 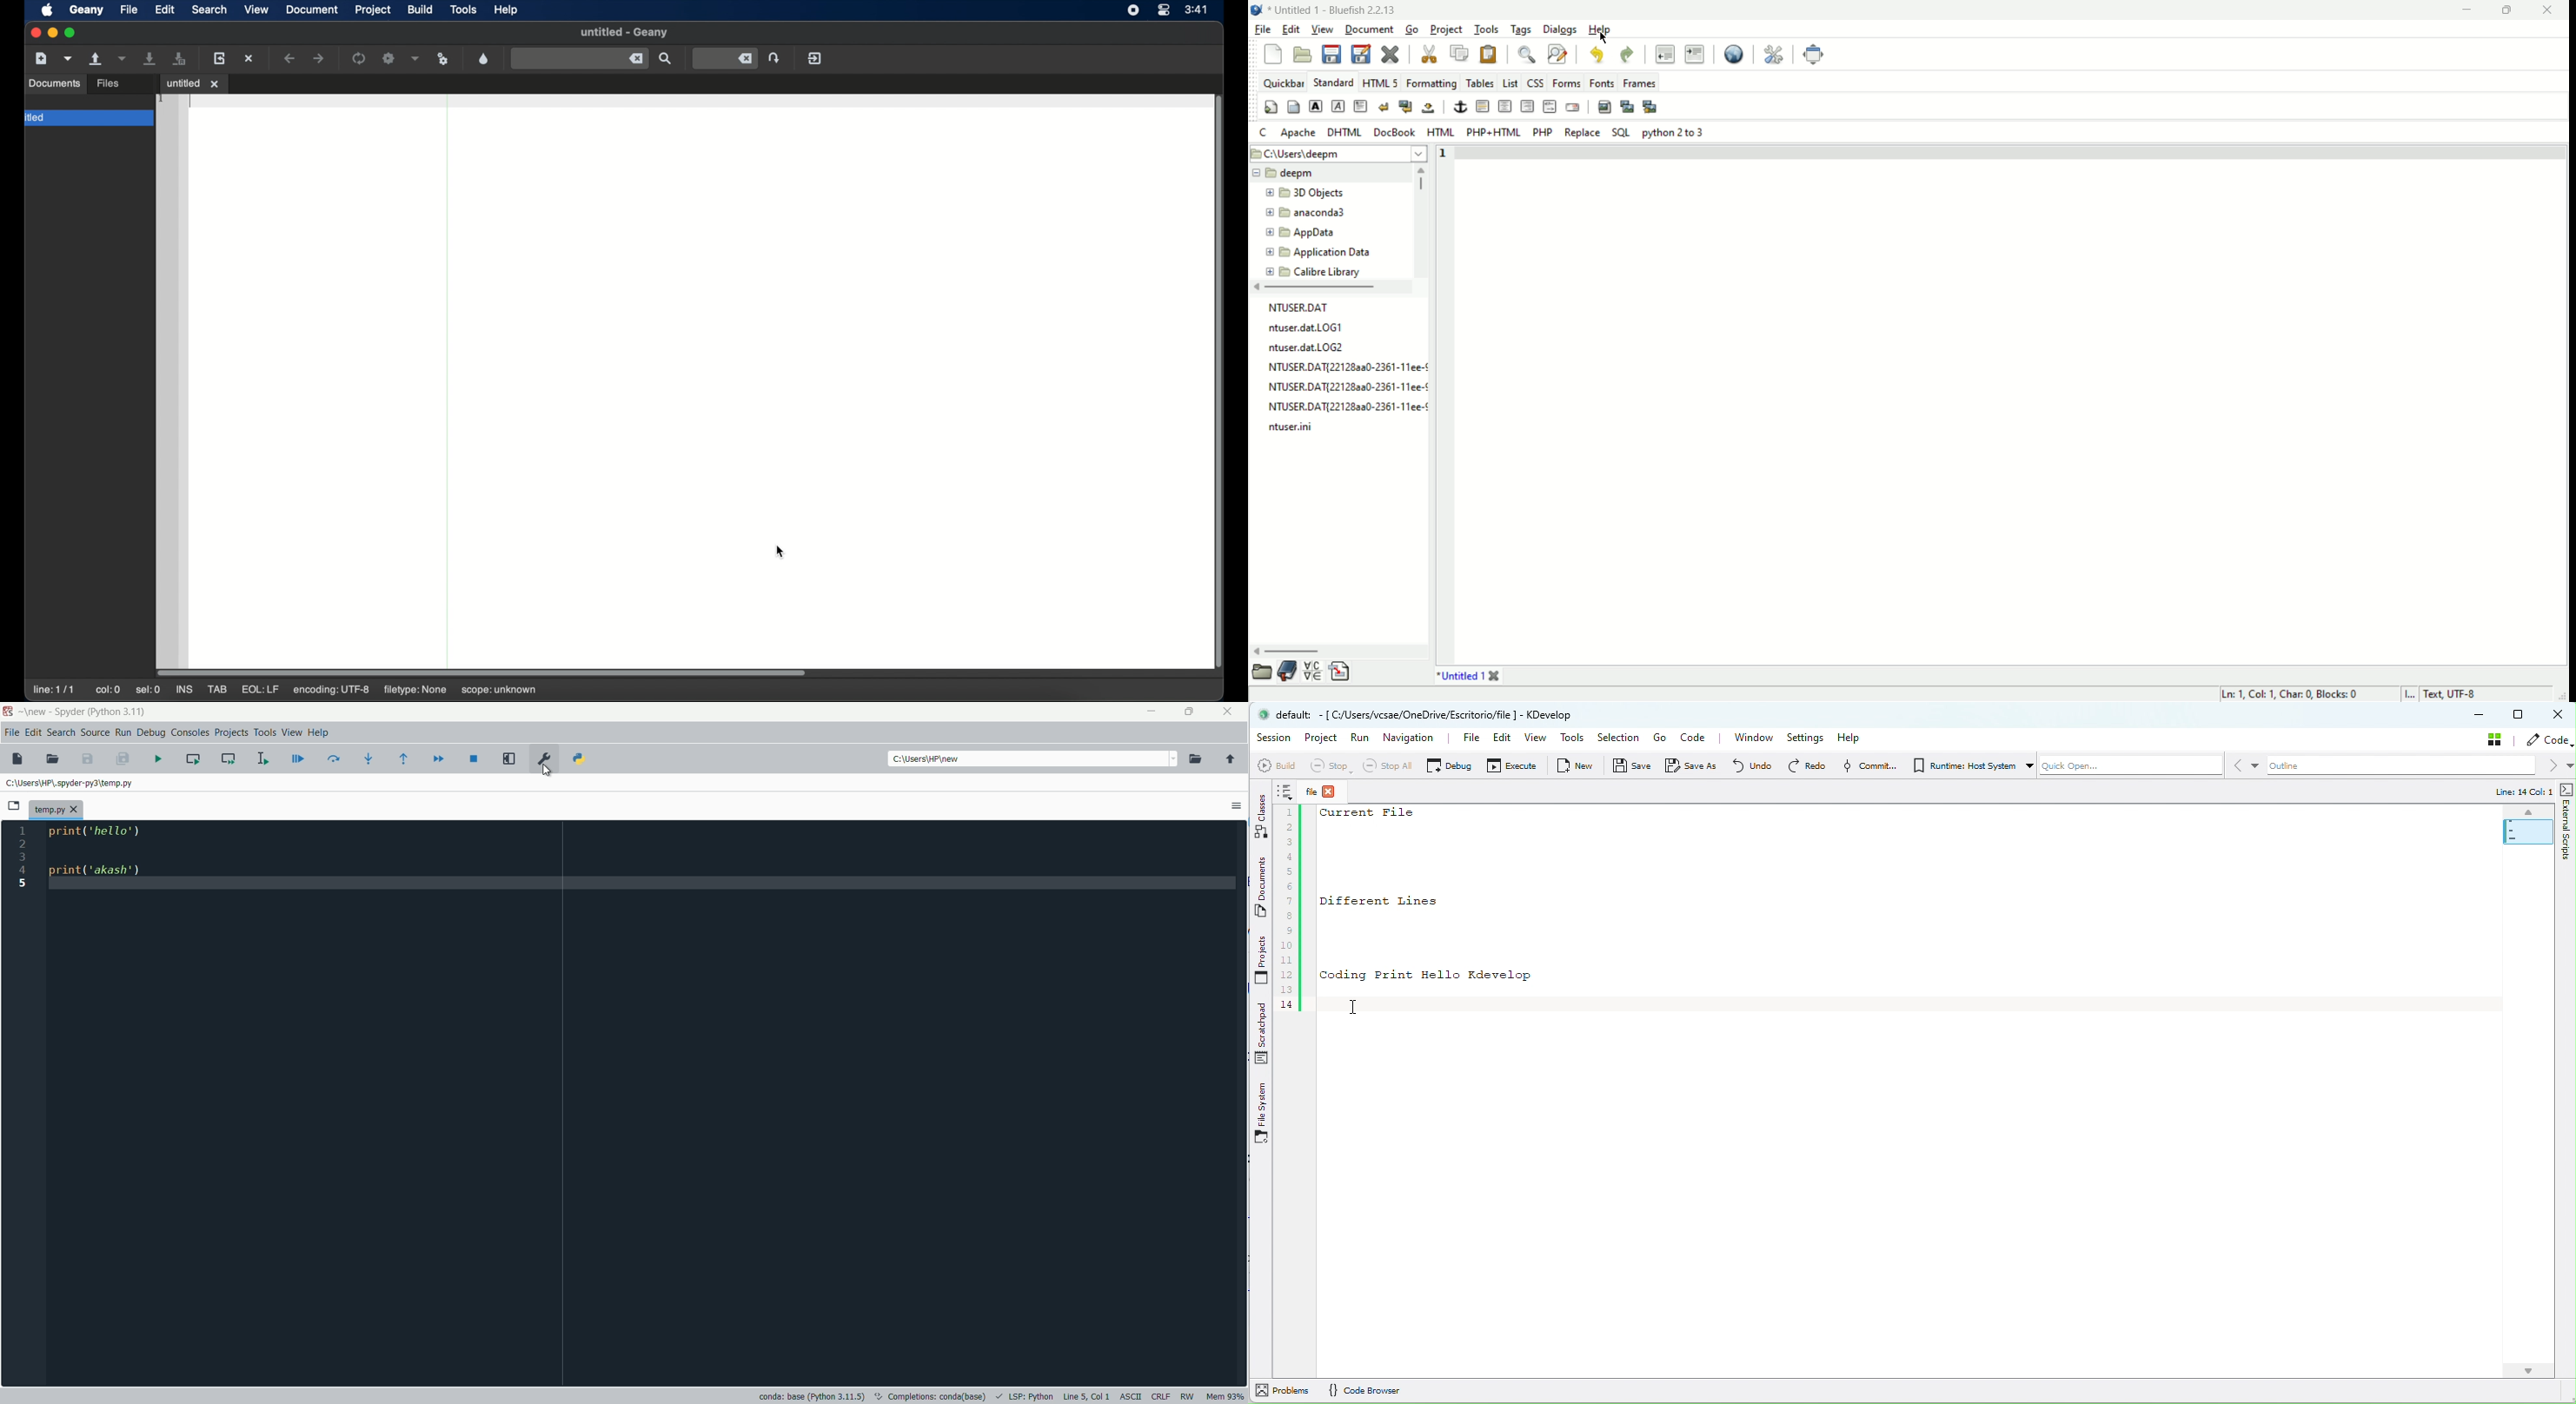 What do you see at coordinates (1512, 84) in the screenshot?
I see `list` at bounding box center [1512, 84].